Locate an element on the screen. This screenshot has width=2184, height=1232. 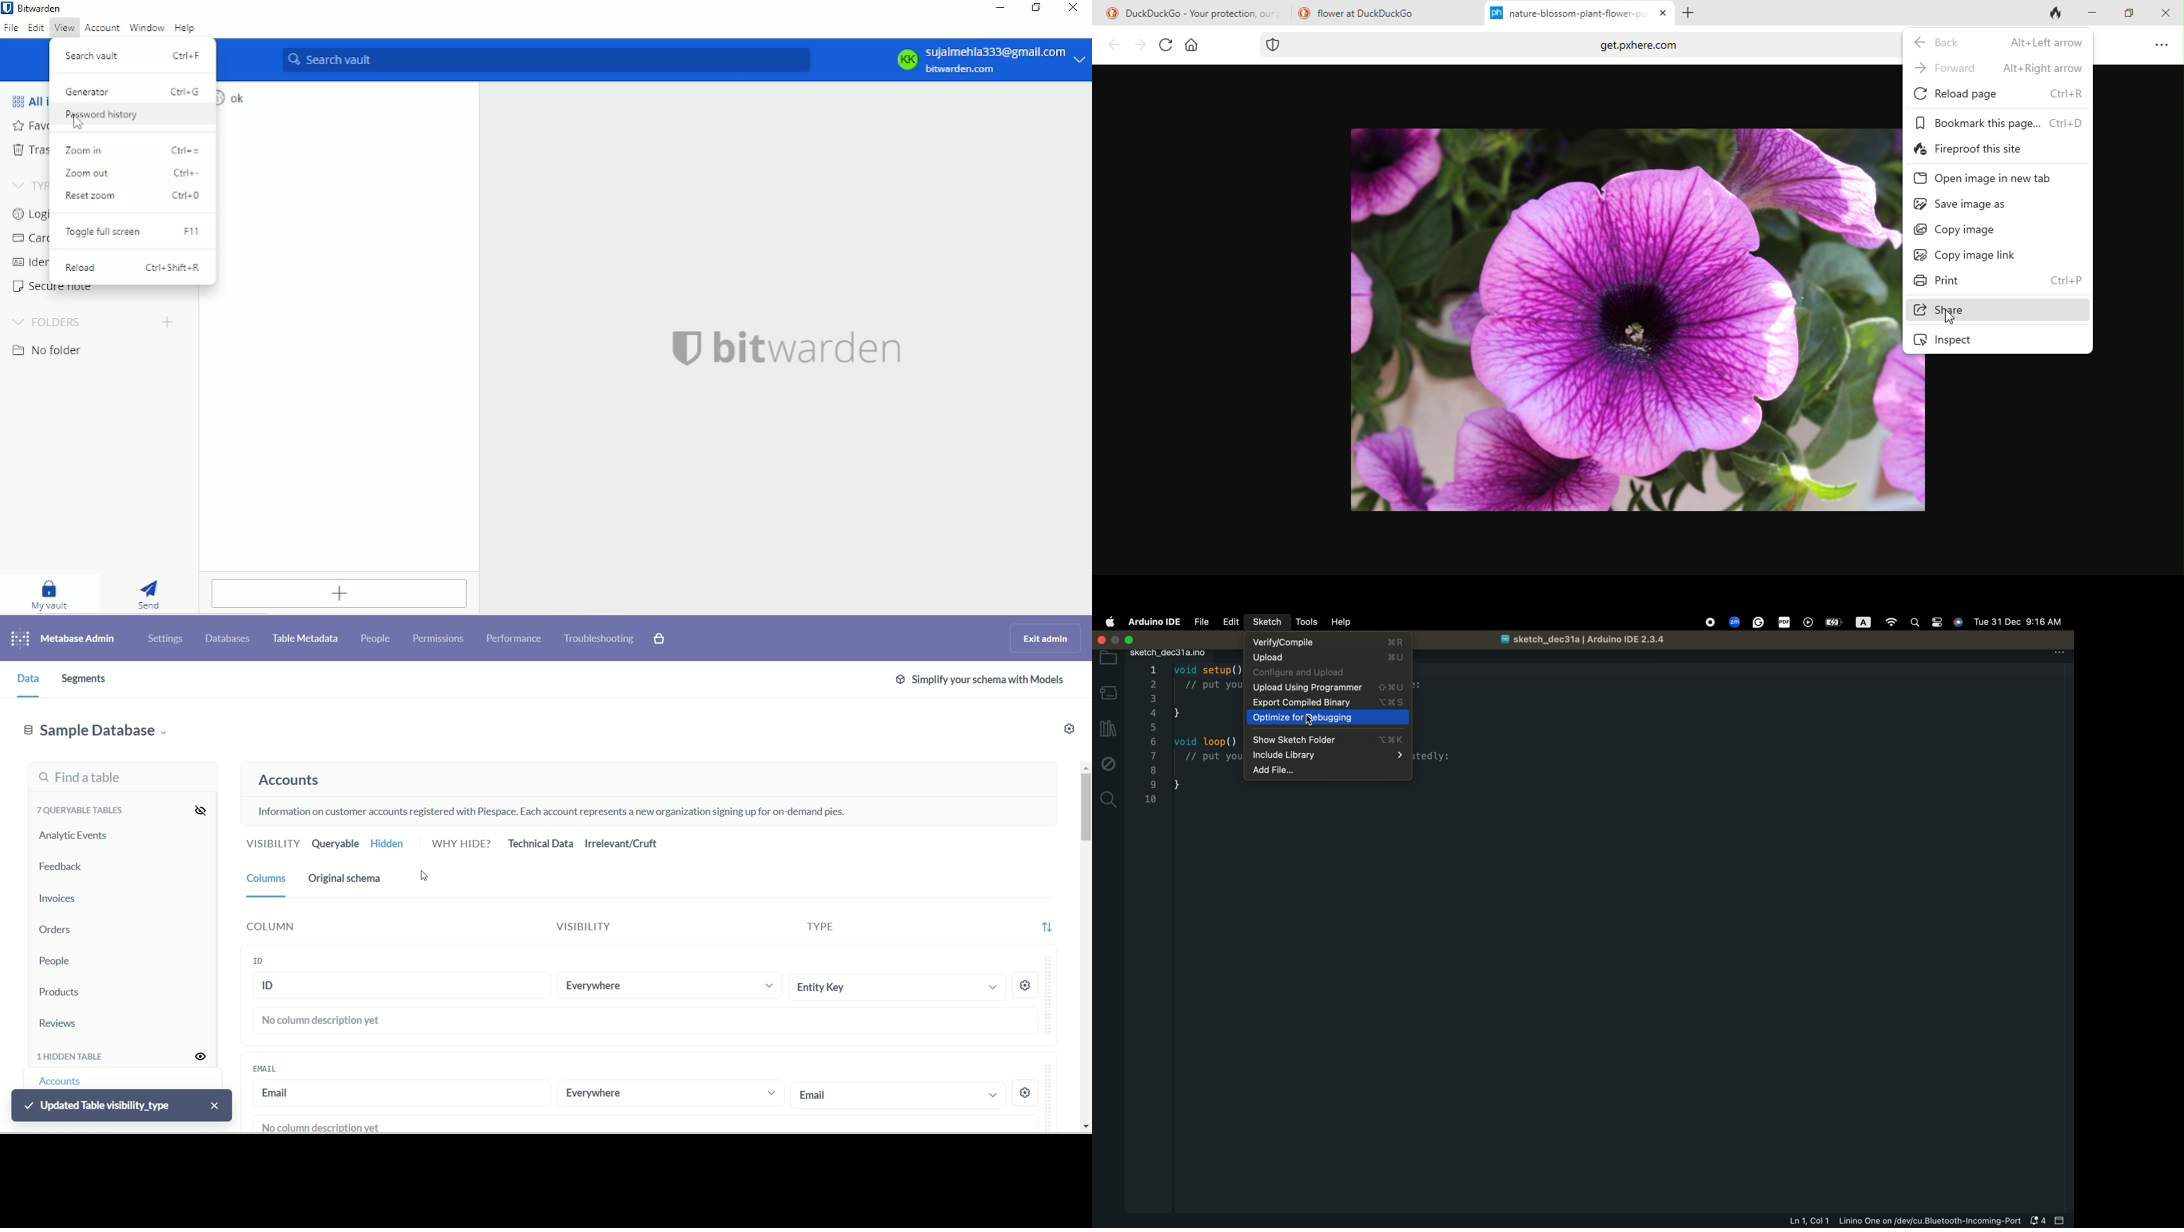
save image as is located at coordinates (1960, 205).